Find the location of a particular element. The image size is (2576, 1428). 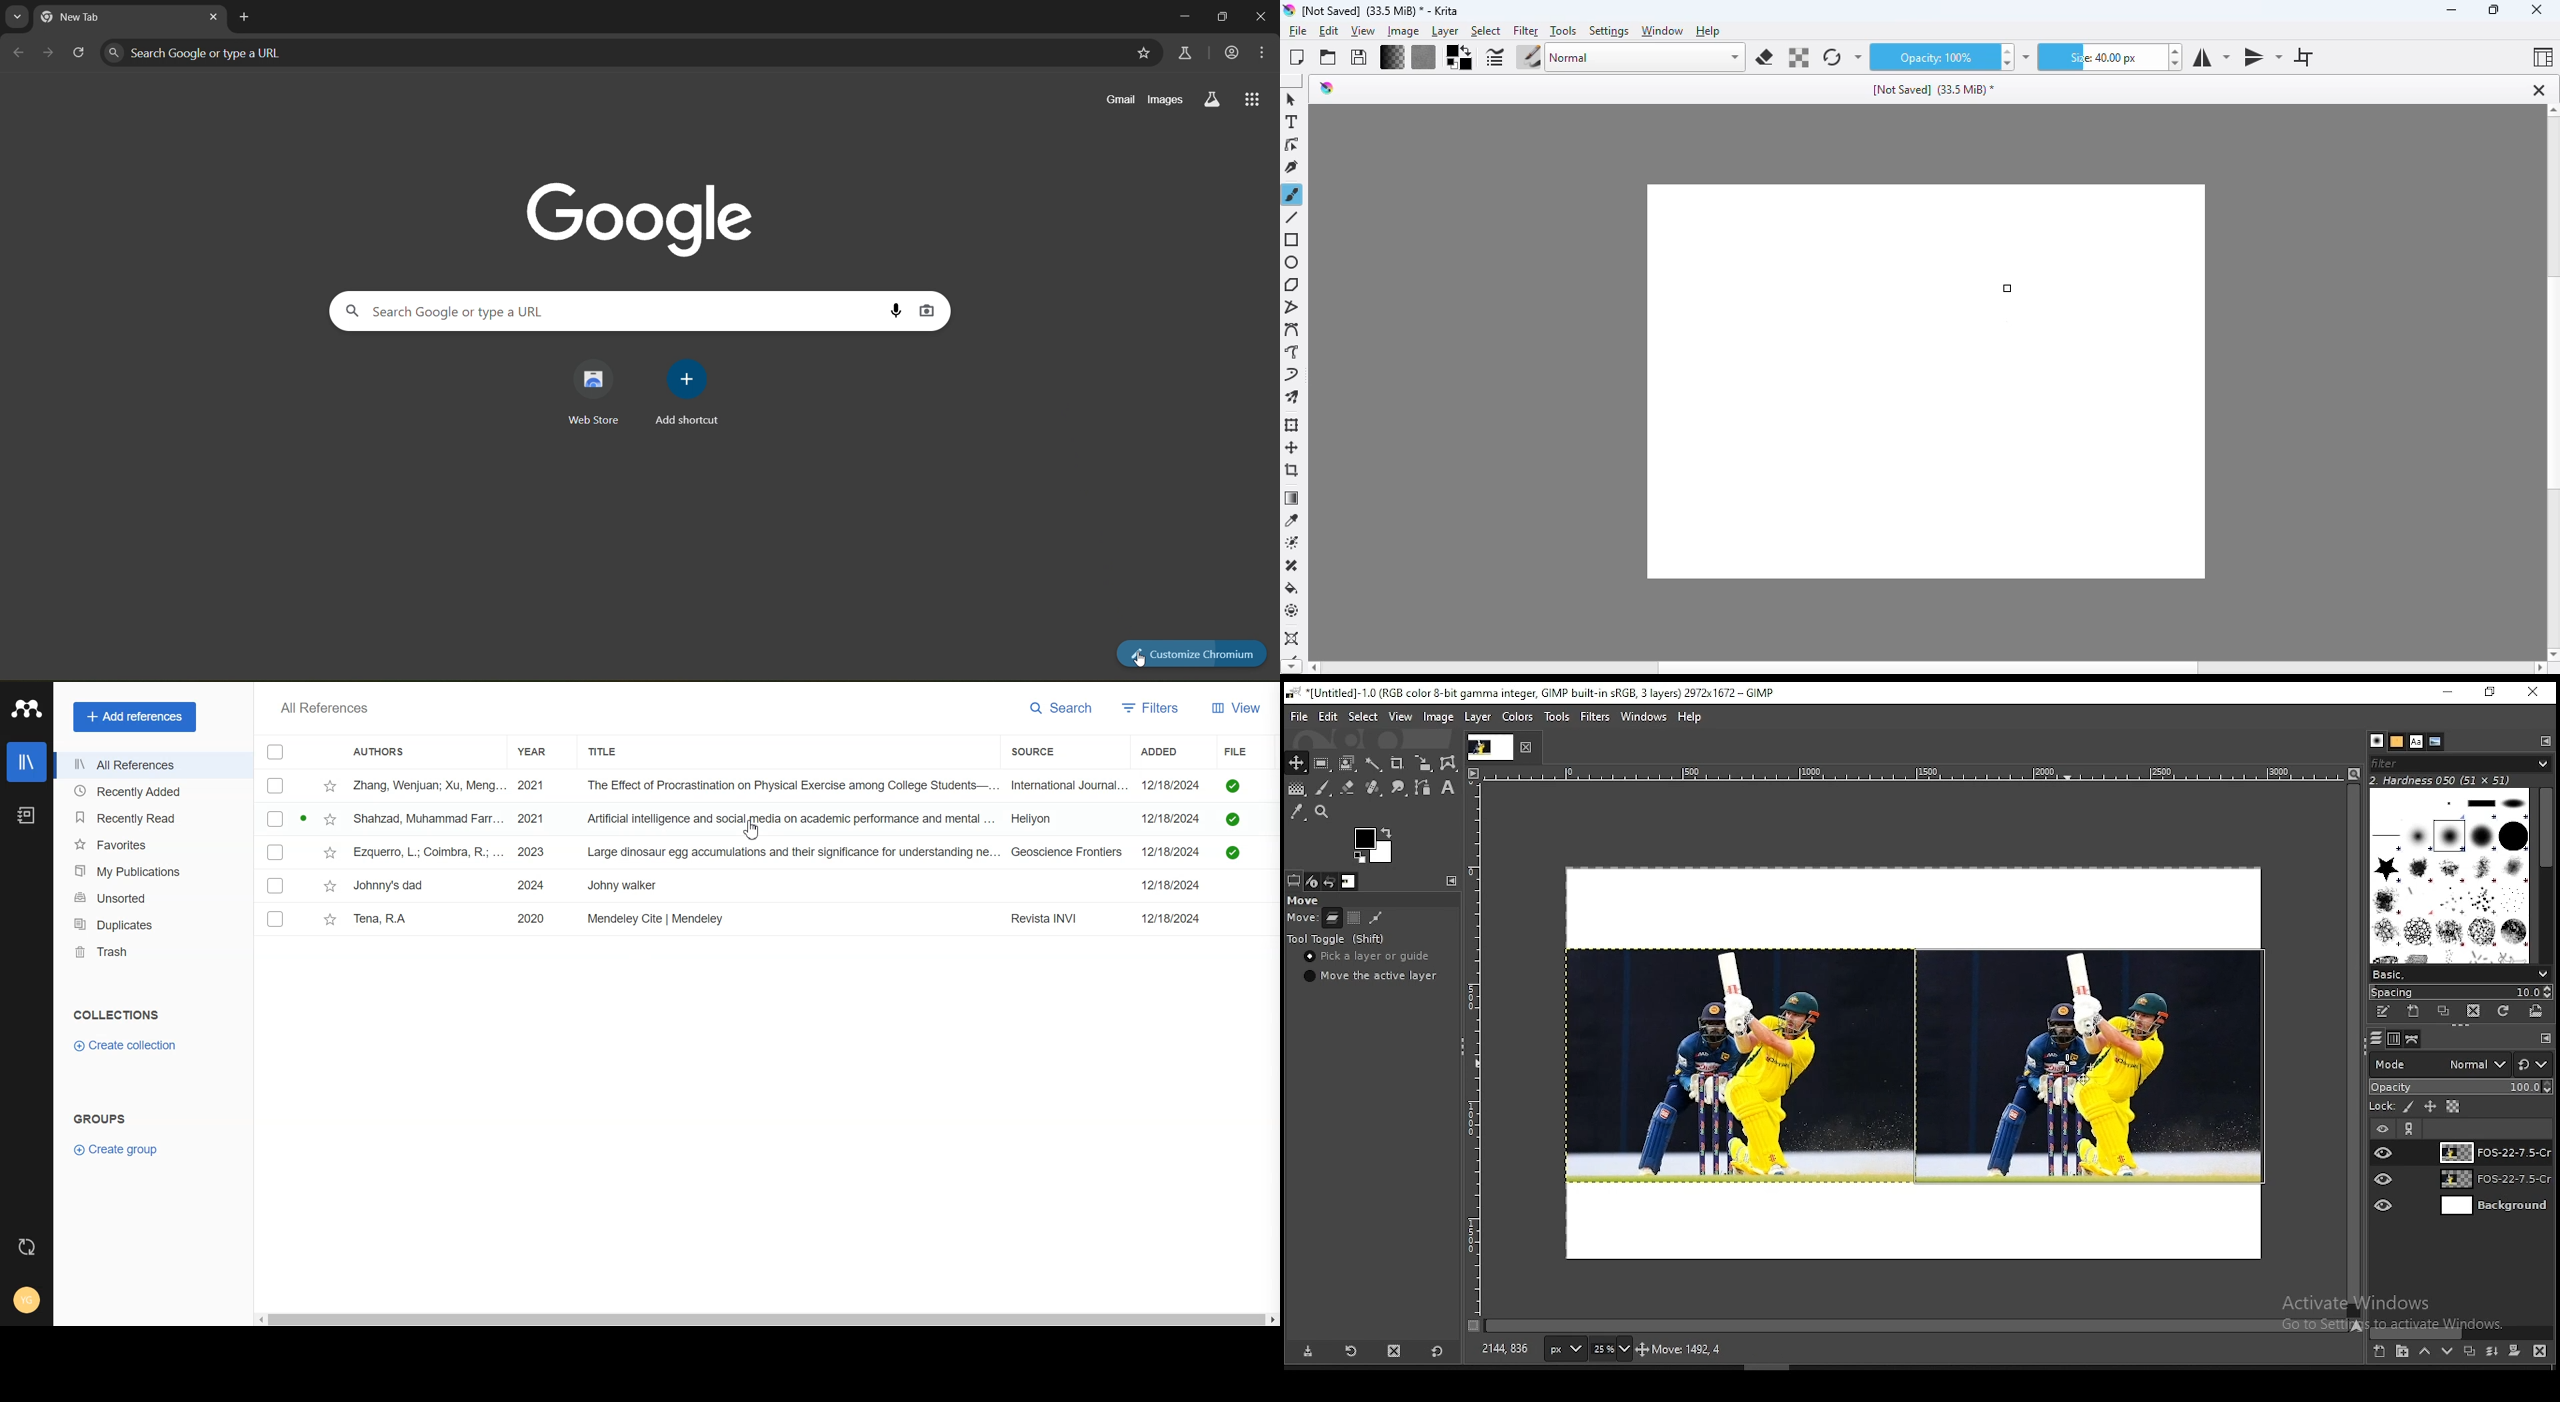

Year is located at coordinates (543, 752).